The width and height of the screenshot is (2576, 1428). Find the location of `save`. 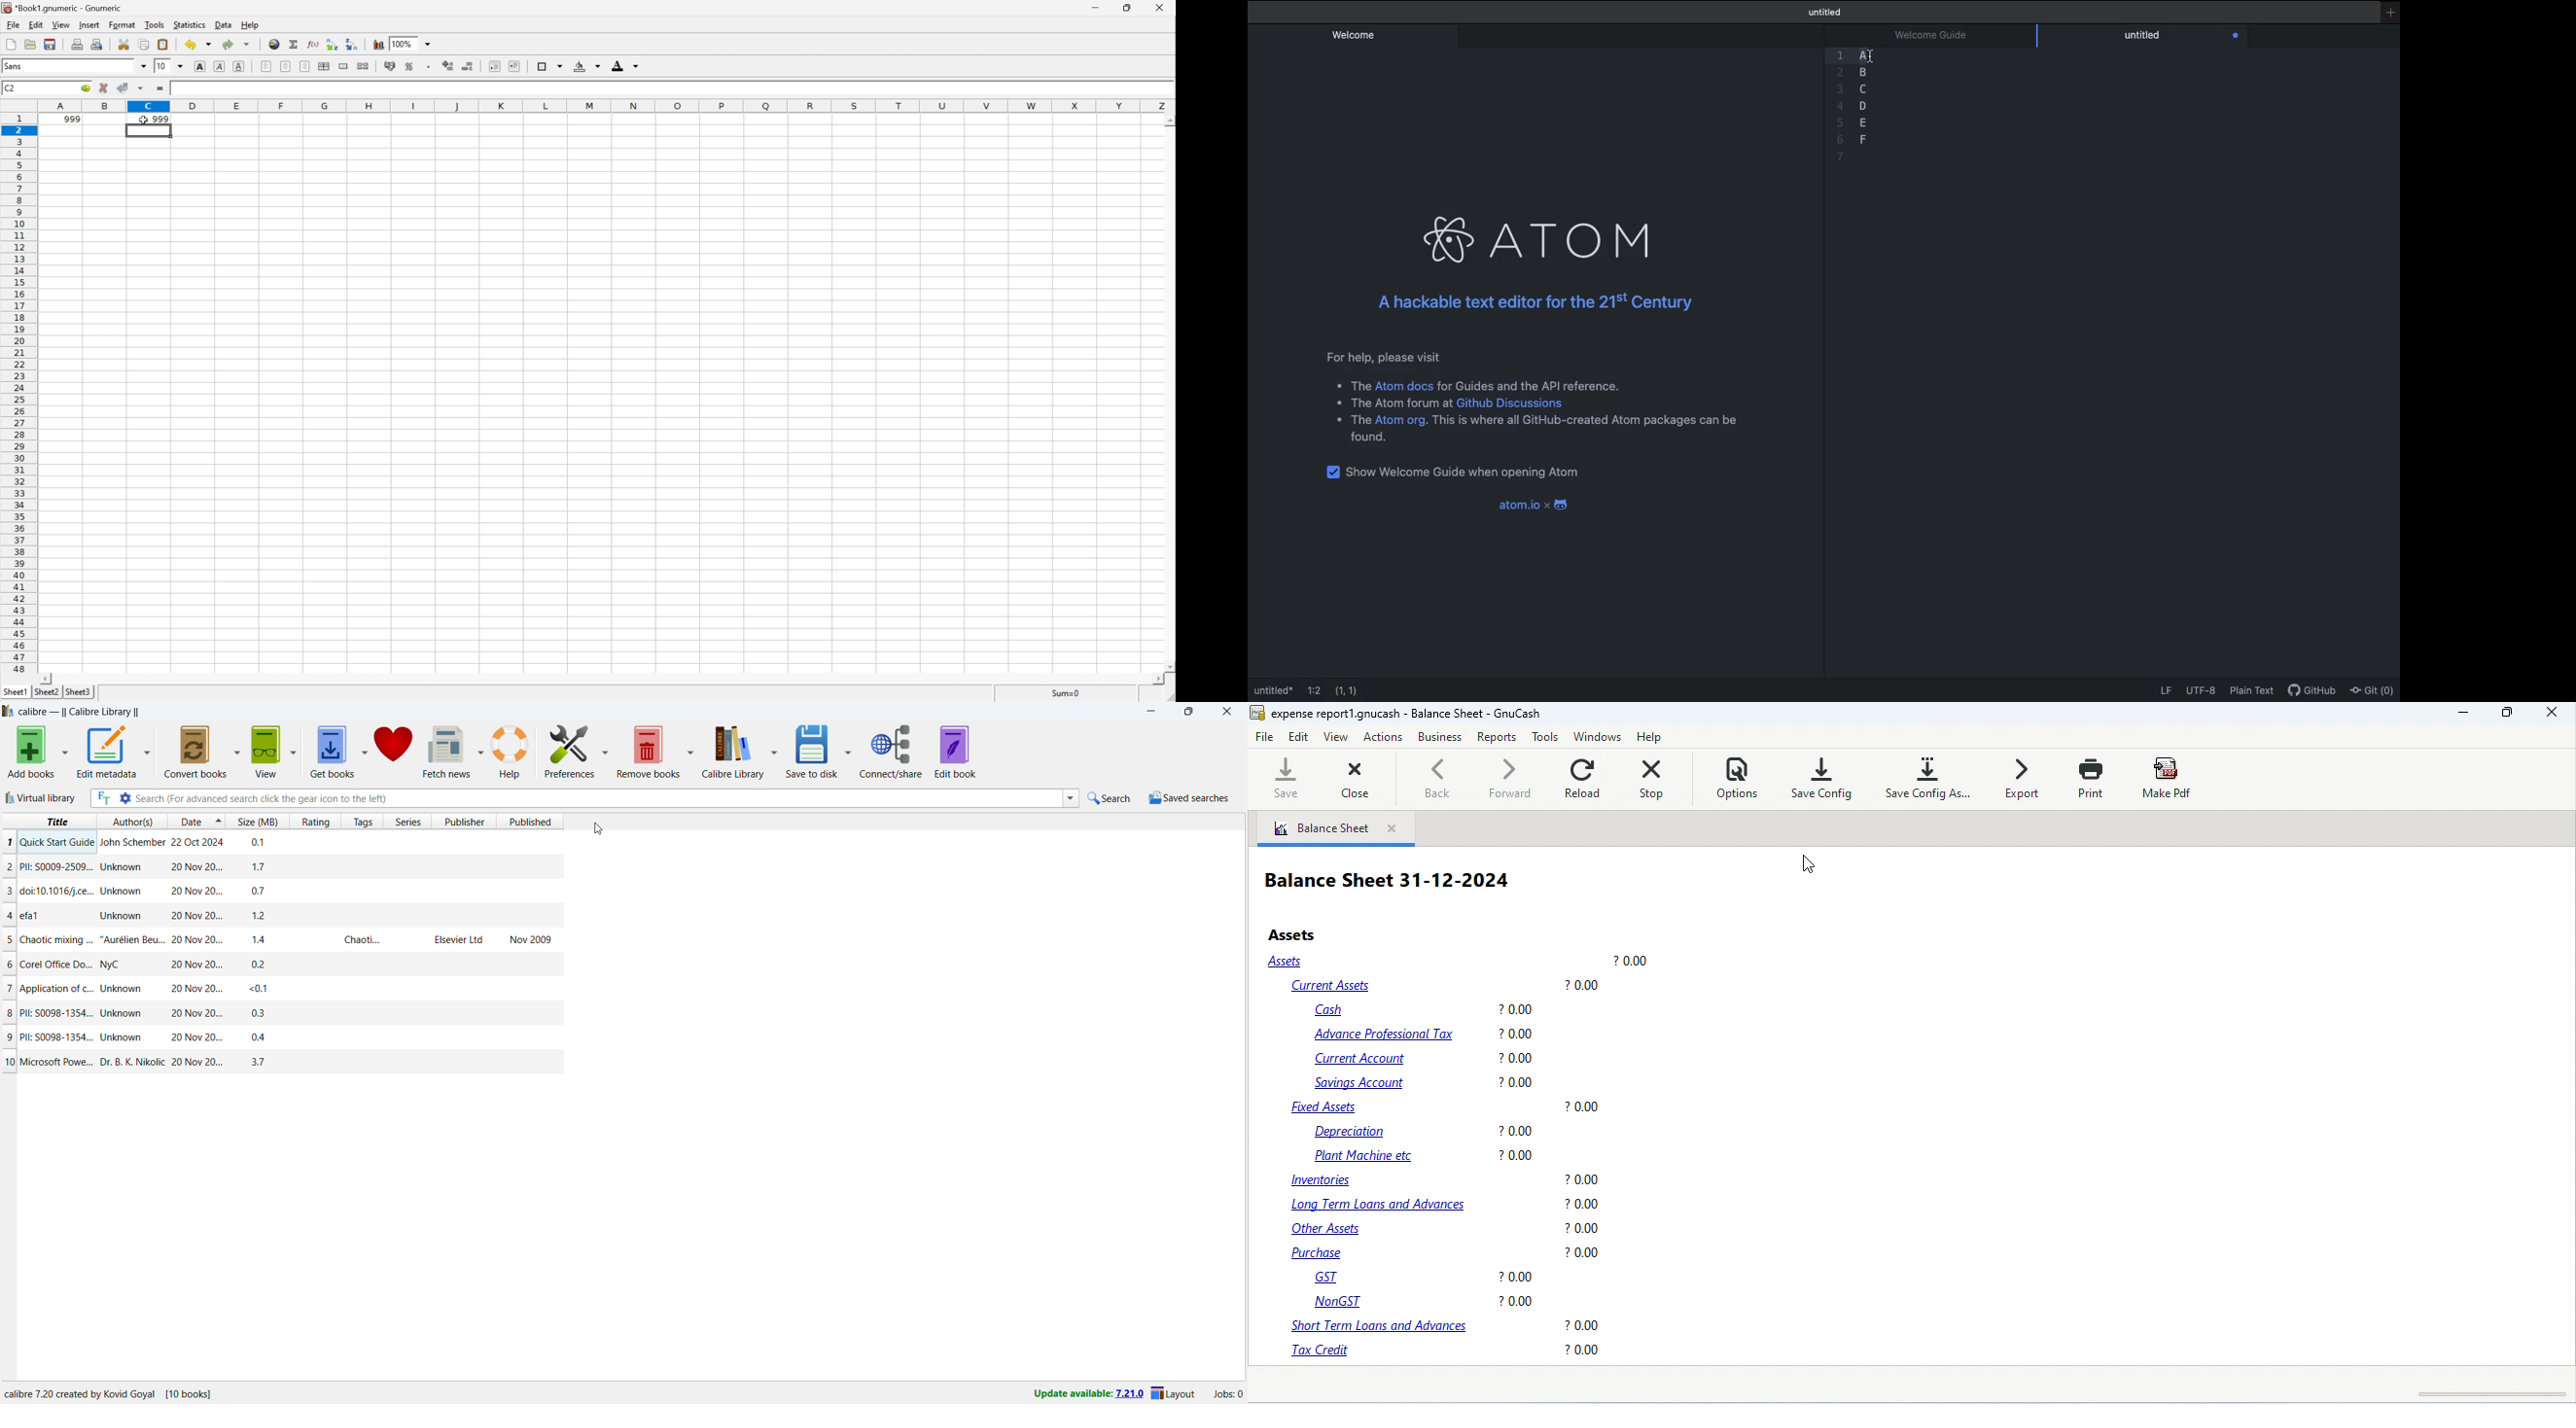

save is located at coordinates (1282, 779).